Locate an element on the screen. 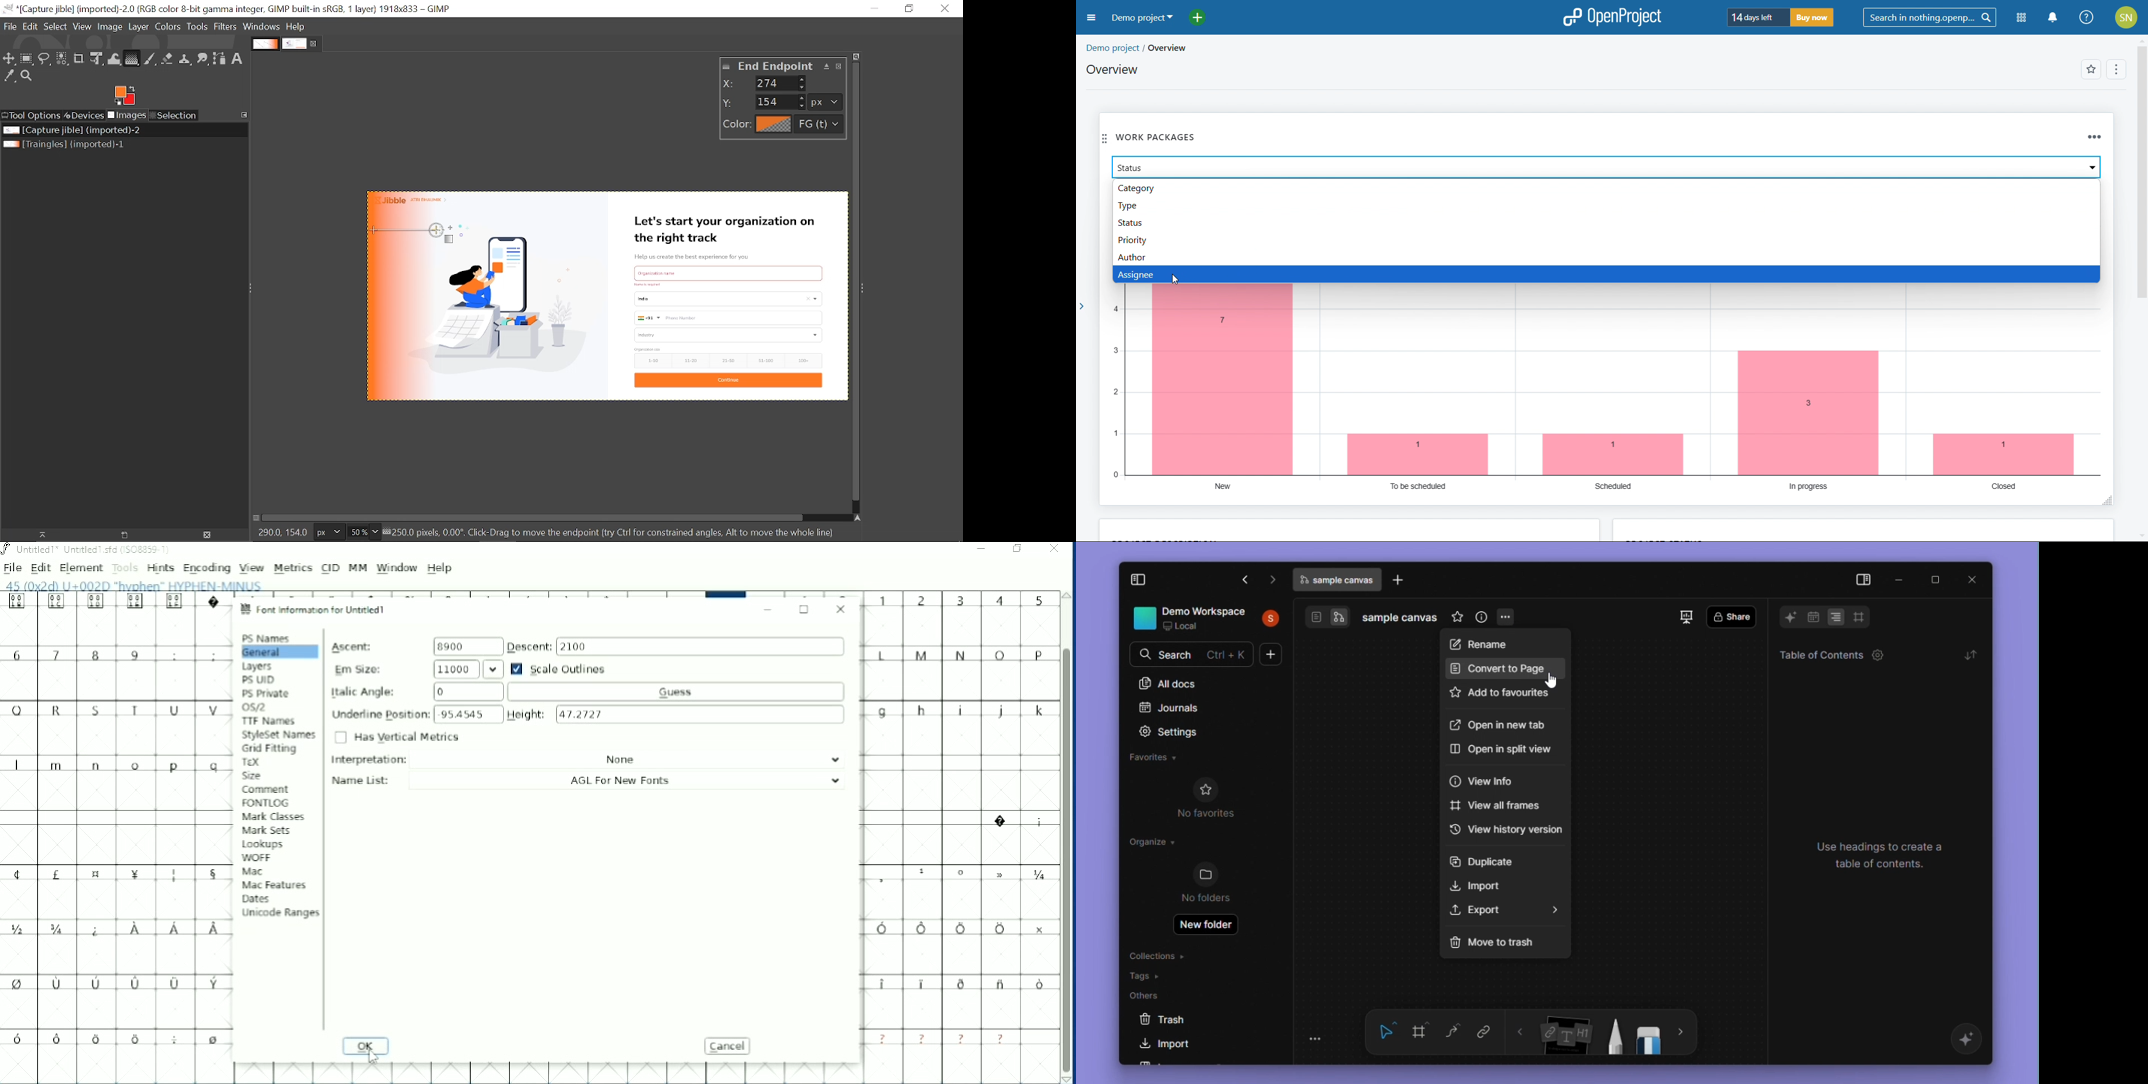 This screenshot has width=2156, height=1092. author is located at coordinates (1607, 256).